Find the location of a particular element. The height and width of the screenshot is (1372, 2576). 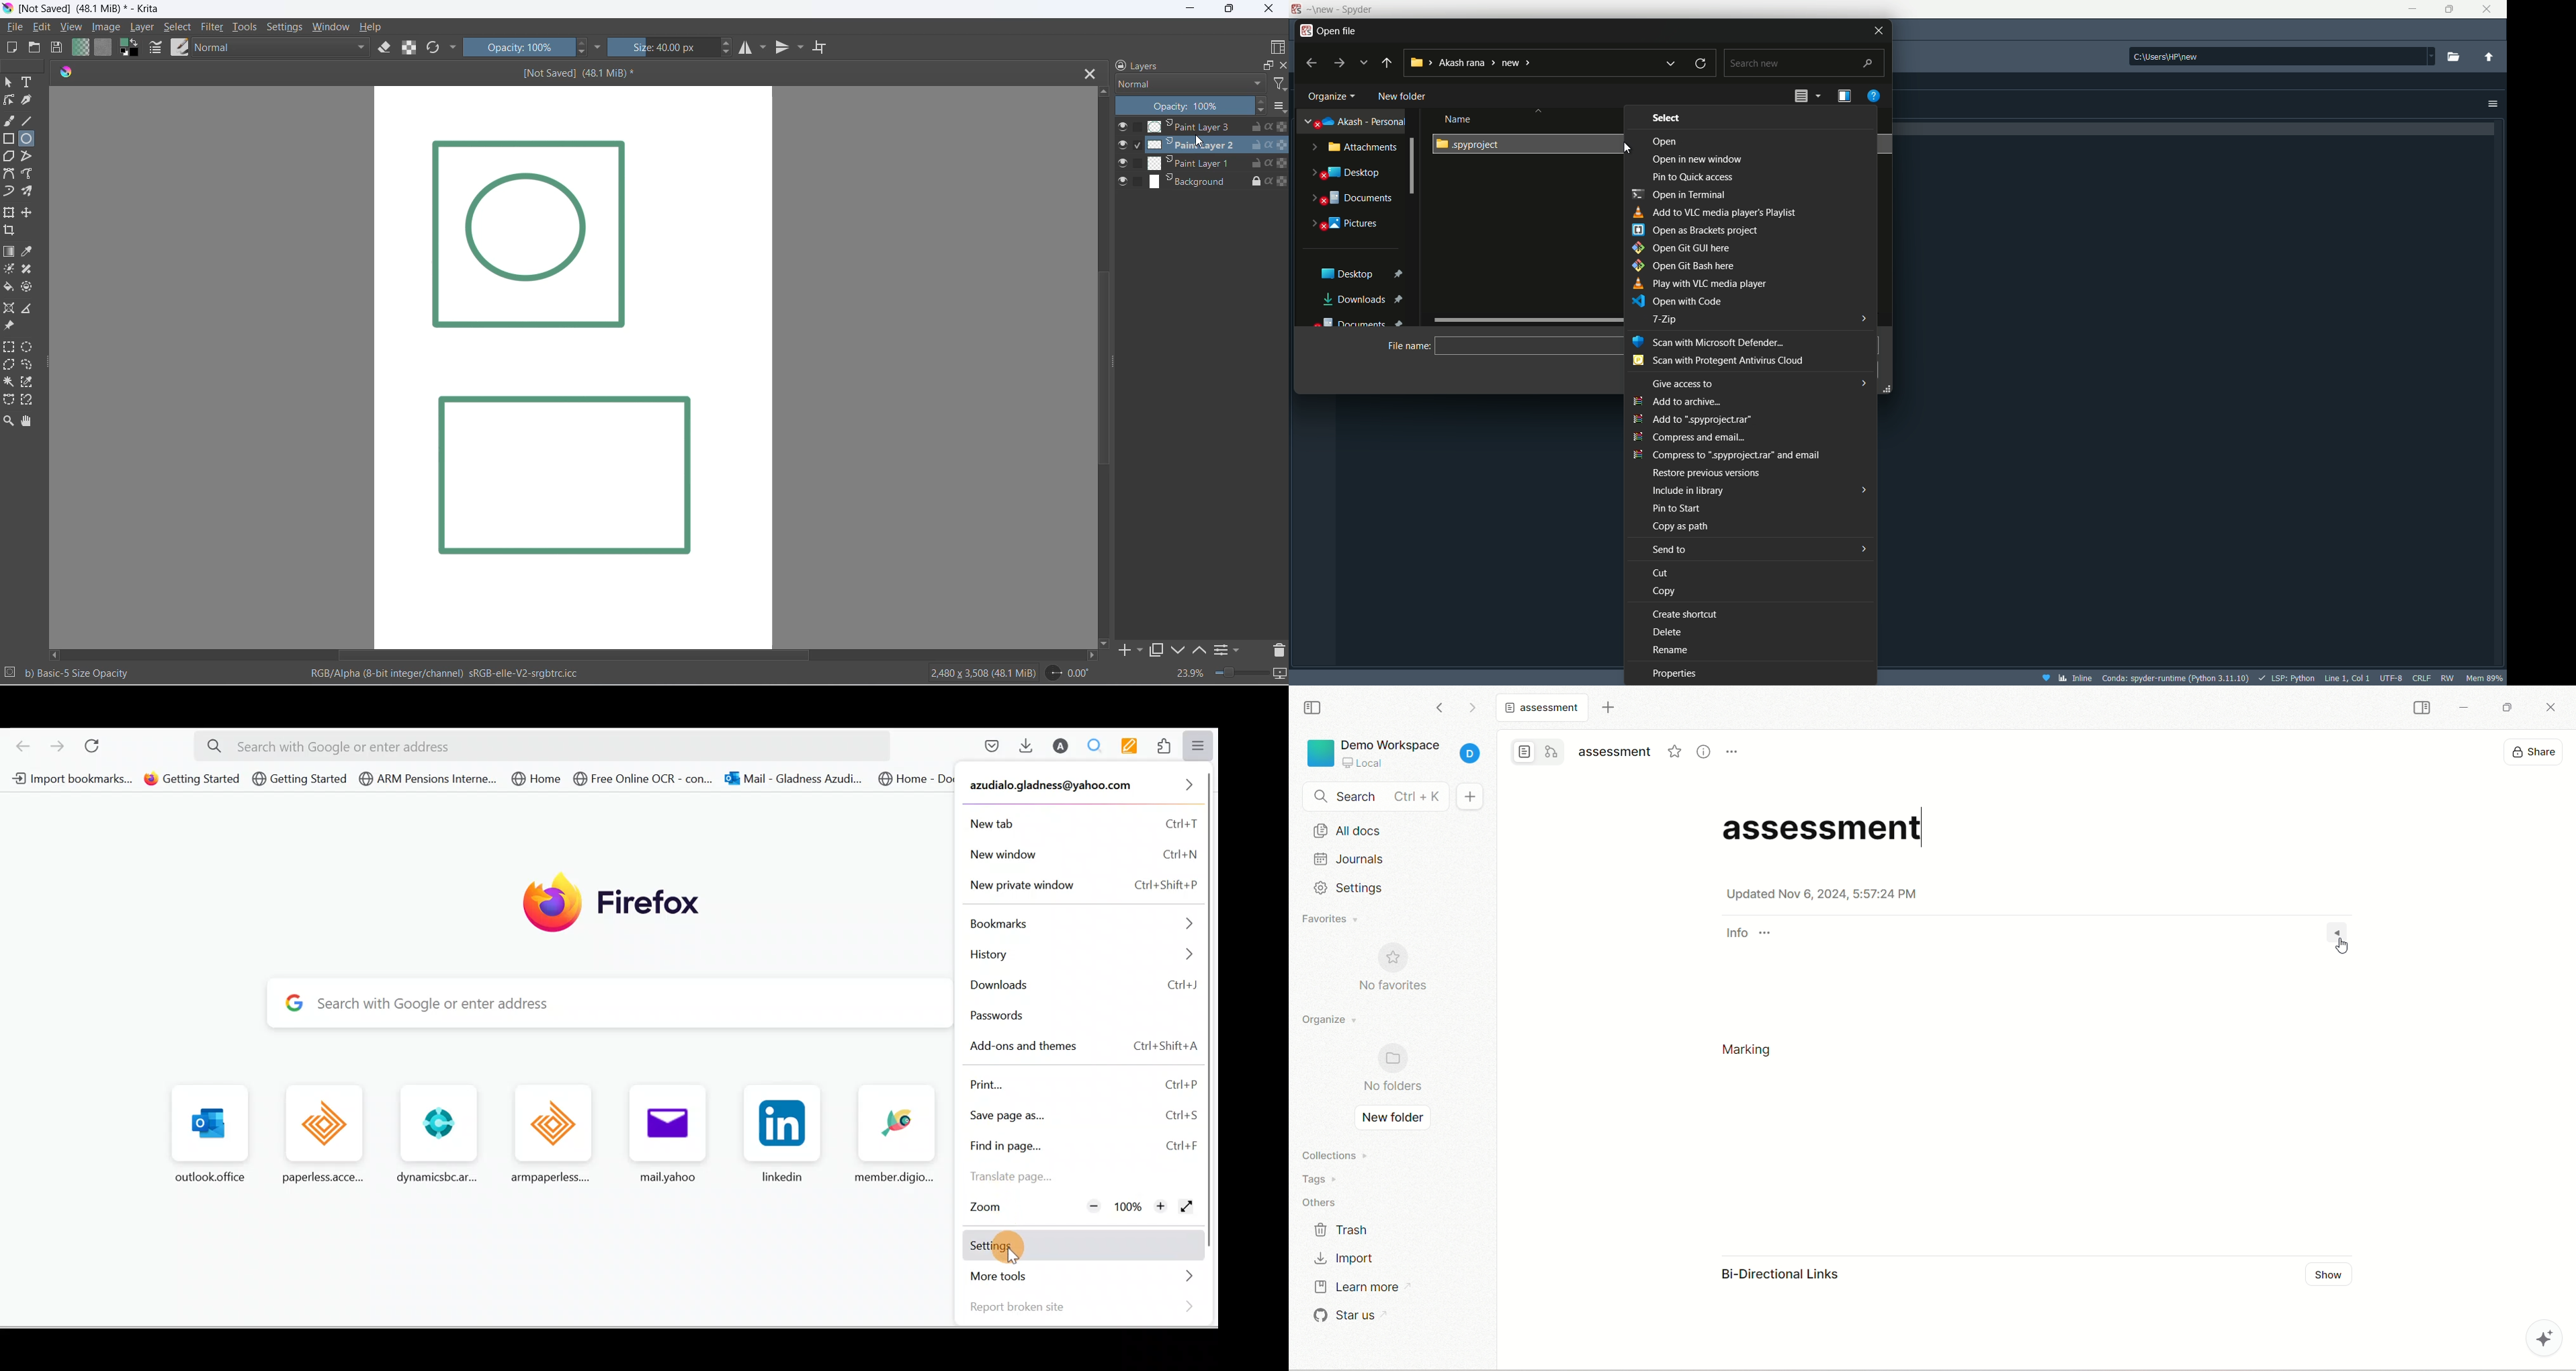

Desktop is located at coordinates (1360, 274).